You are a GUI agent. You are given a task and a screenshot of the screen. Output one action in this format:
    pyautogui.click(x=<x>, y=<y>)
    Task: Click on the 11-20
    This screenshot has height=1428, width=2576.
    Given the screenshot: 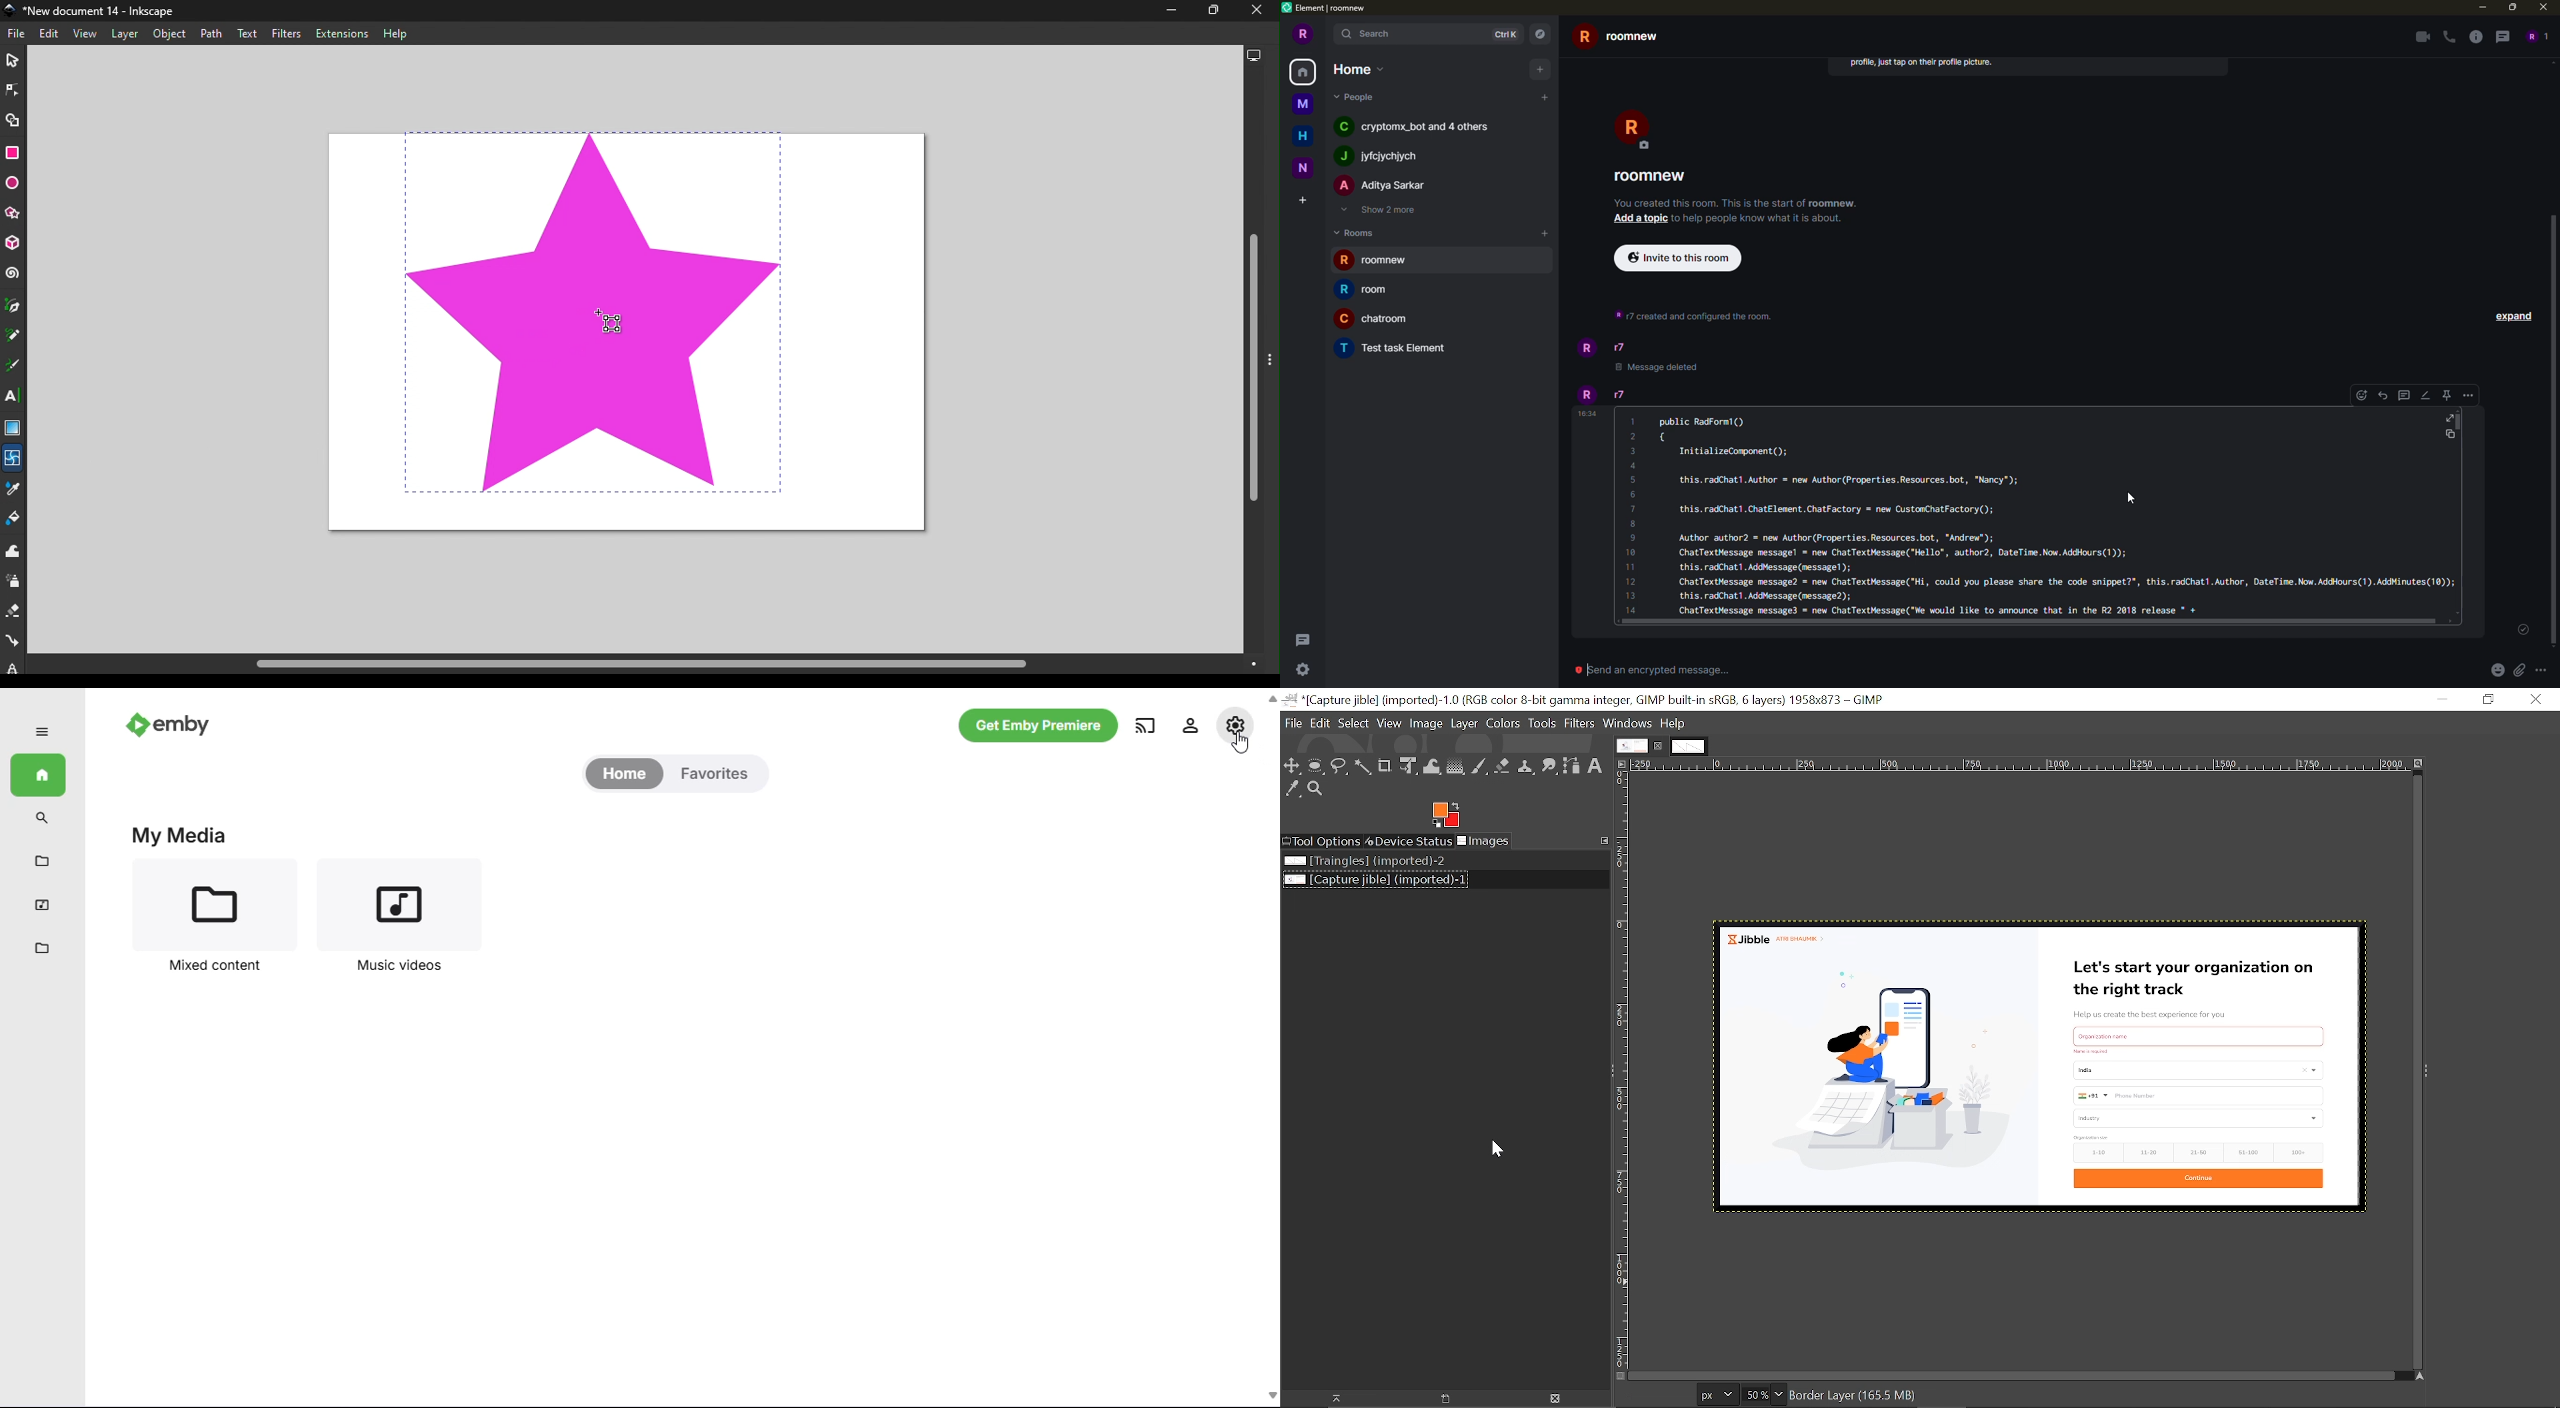 What is the action you would take?
    pyautogui.click(x=2151, y=1152)
    